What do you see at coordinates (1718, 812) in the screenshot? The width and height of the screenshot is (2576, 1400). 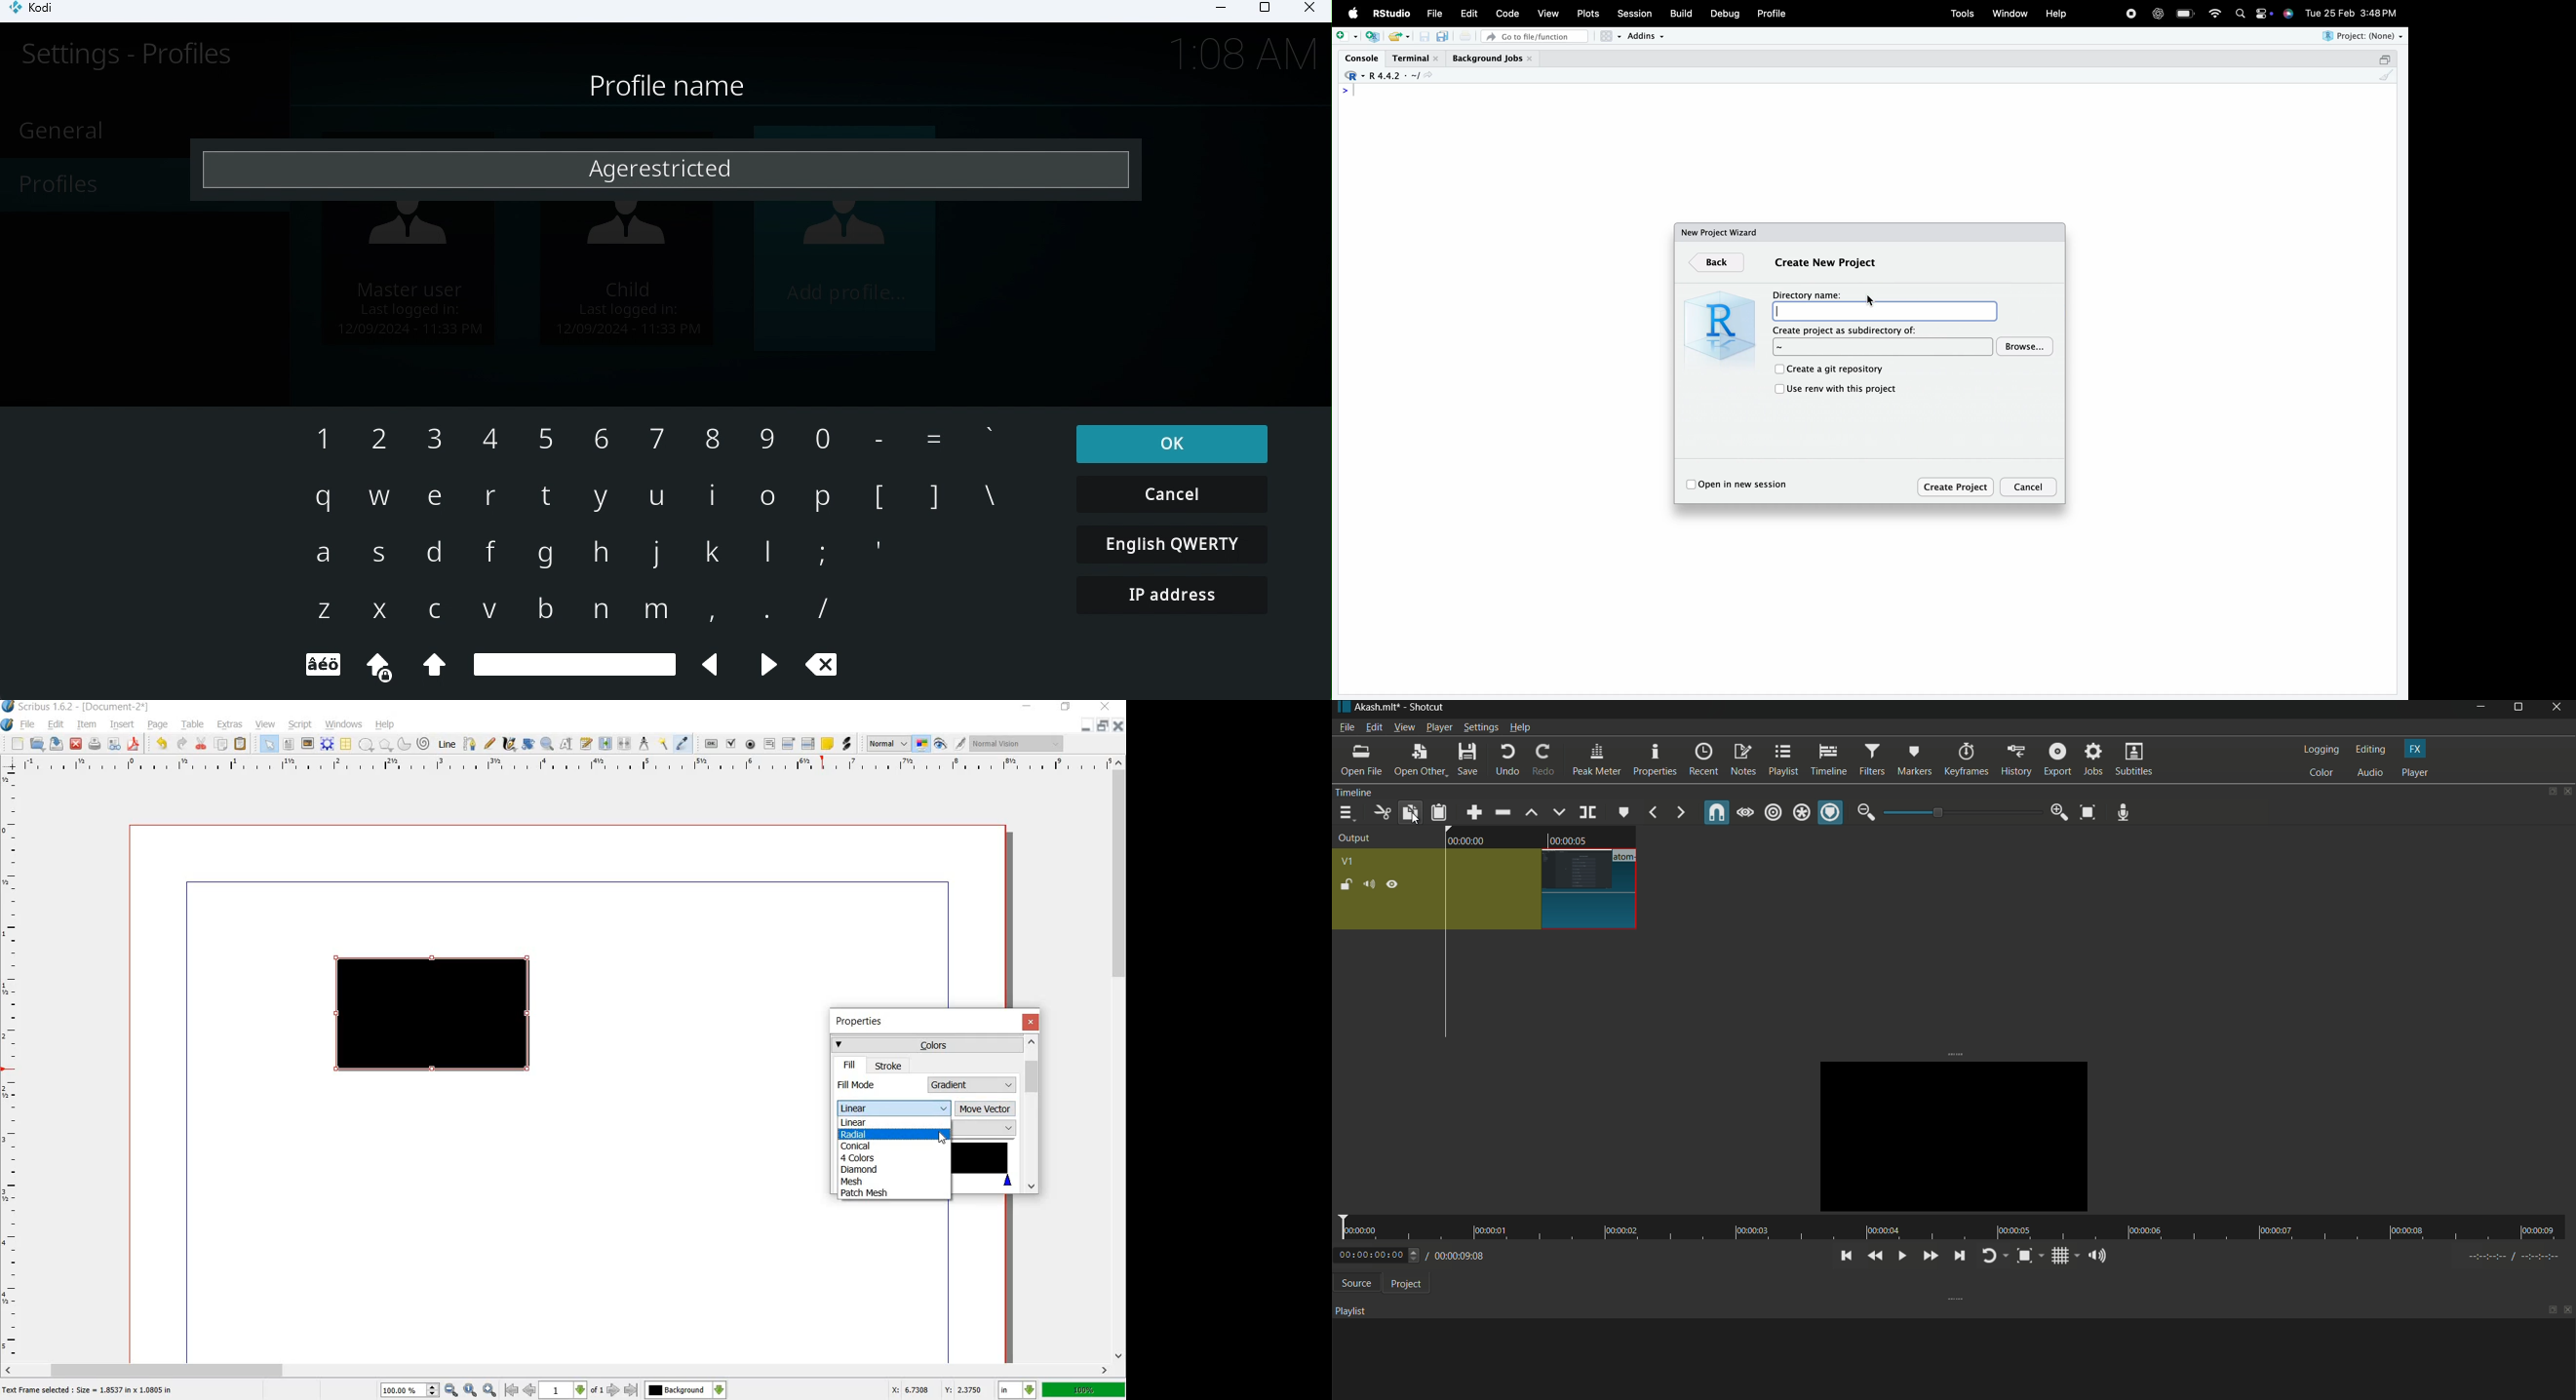 I see `snap` at bounding box center [1718, 812].